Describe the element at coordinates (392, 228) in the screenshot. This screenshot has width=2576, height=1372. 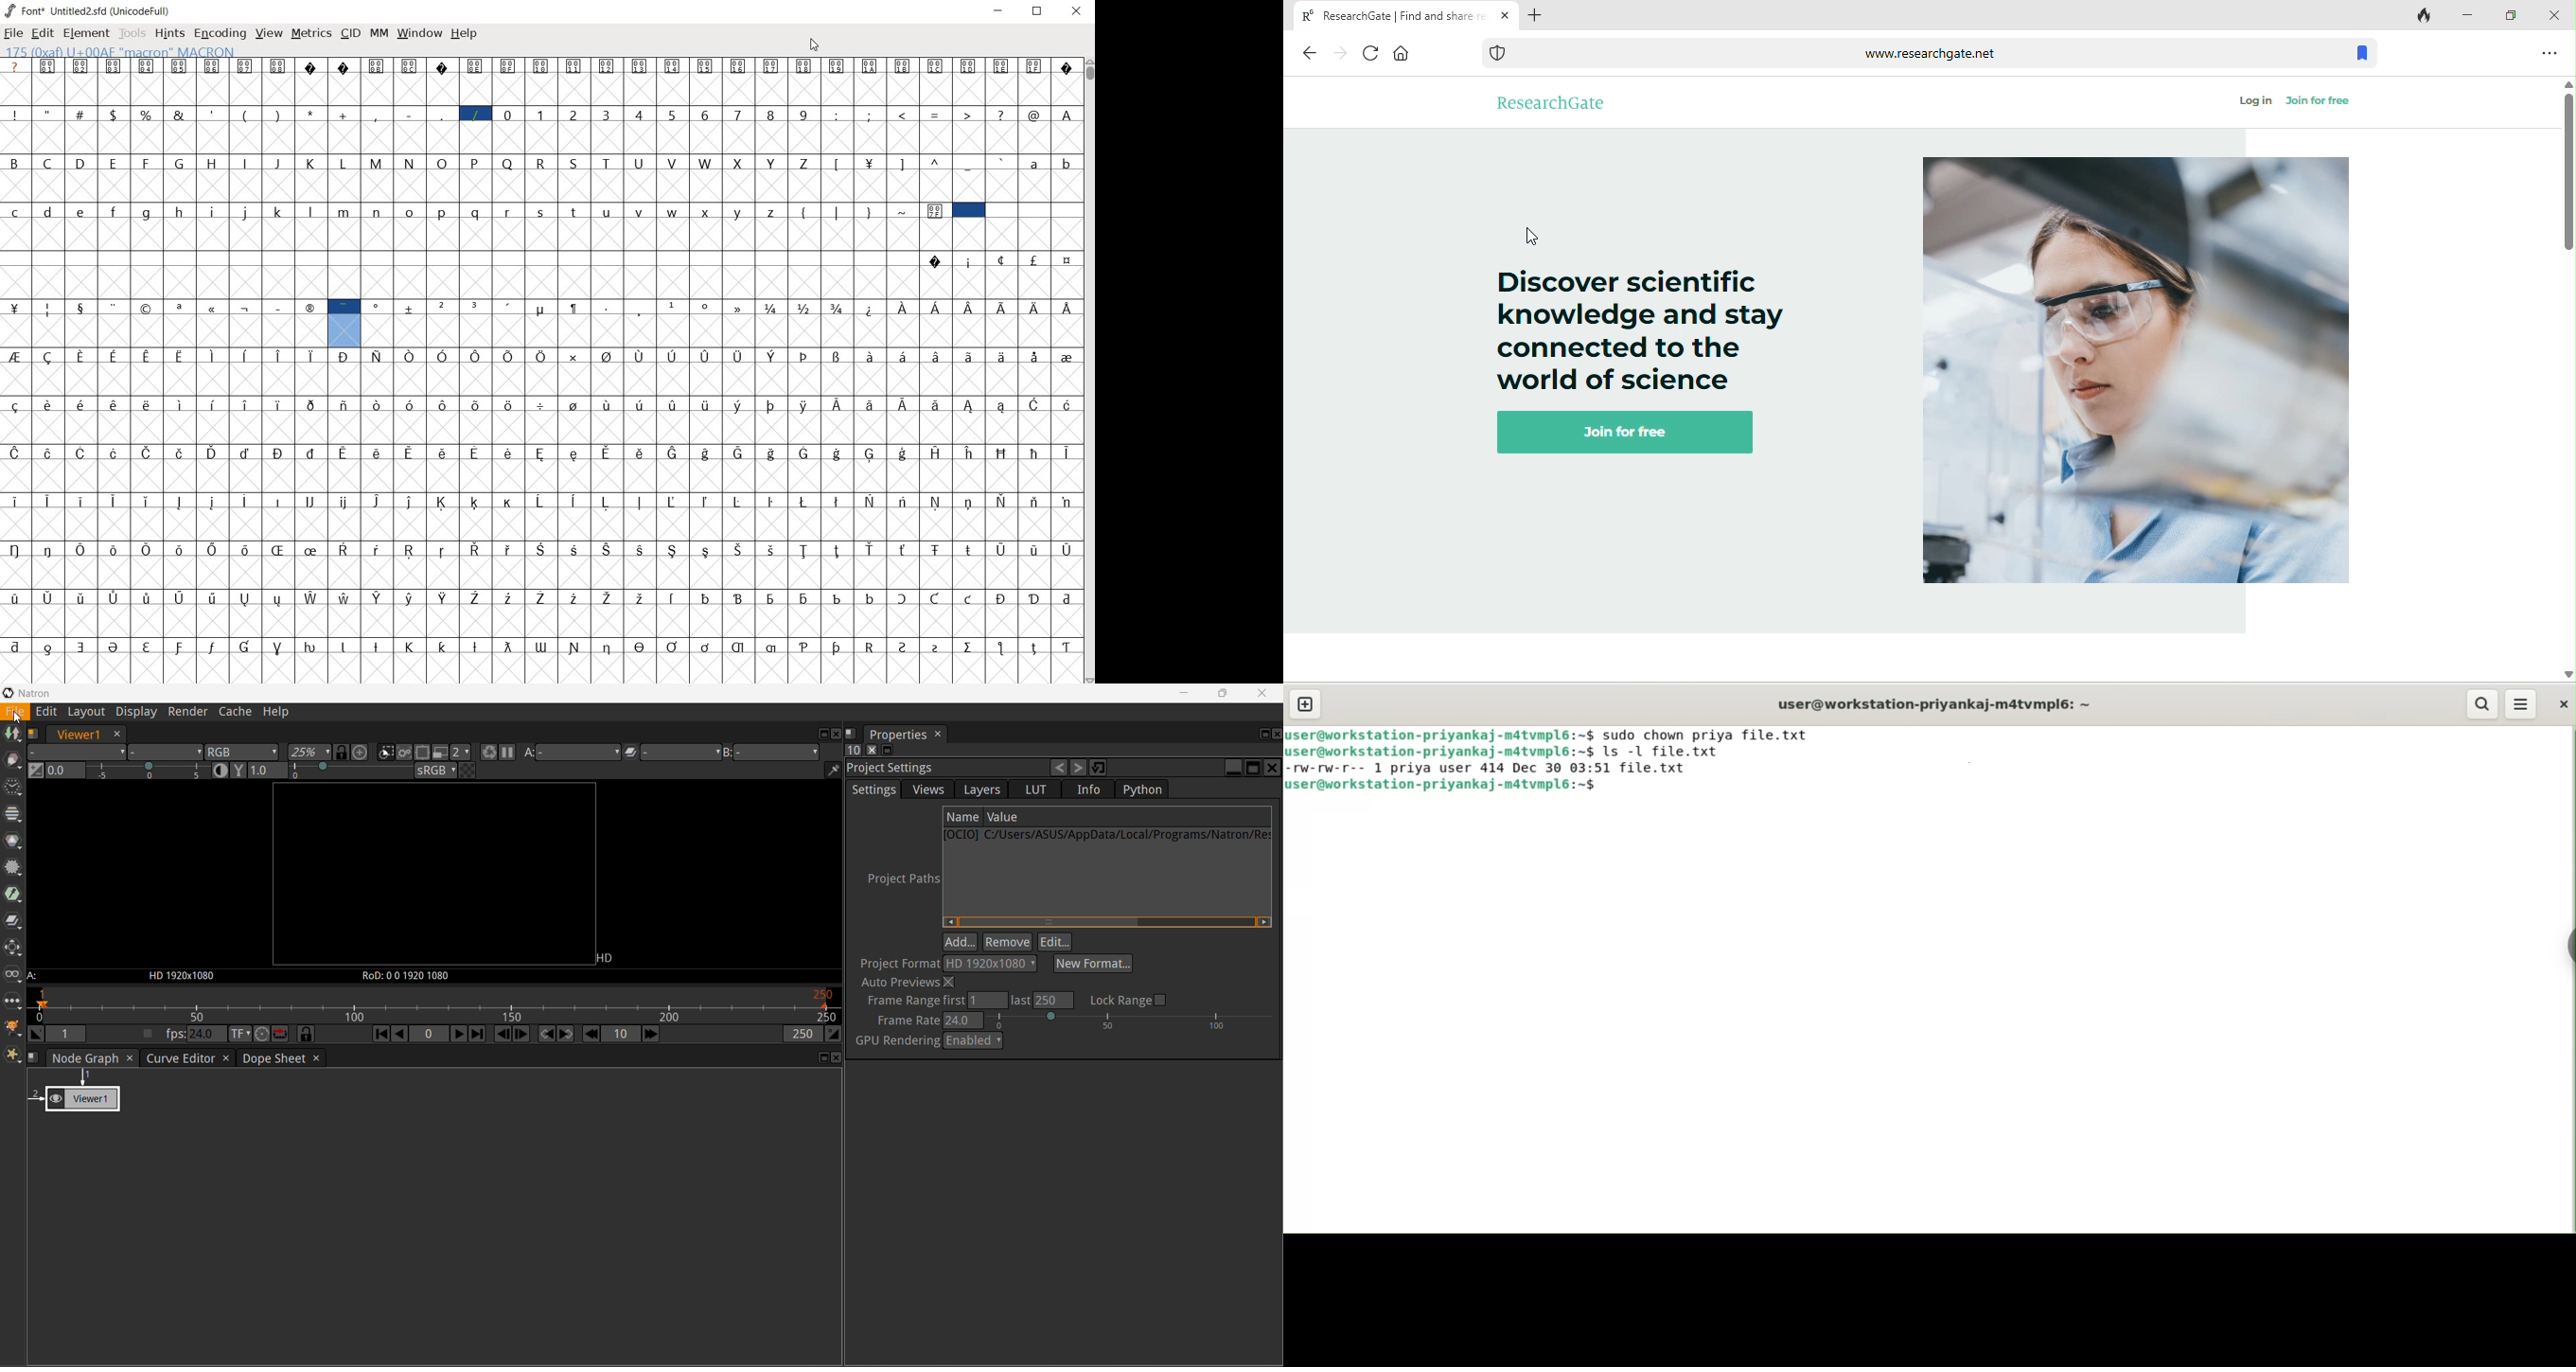
I see `alphabets` at that location.